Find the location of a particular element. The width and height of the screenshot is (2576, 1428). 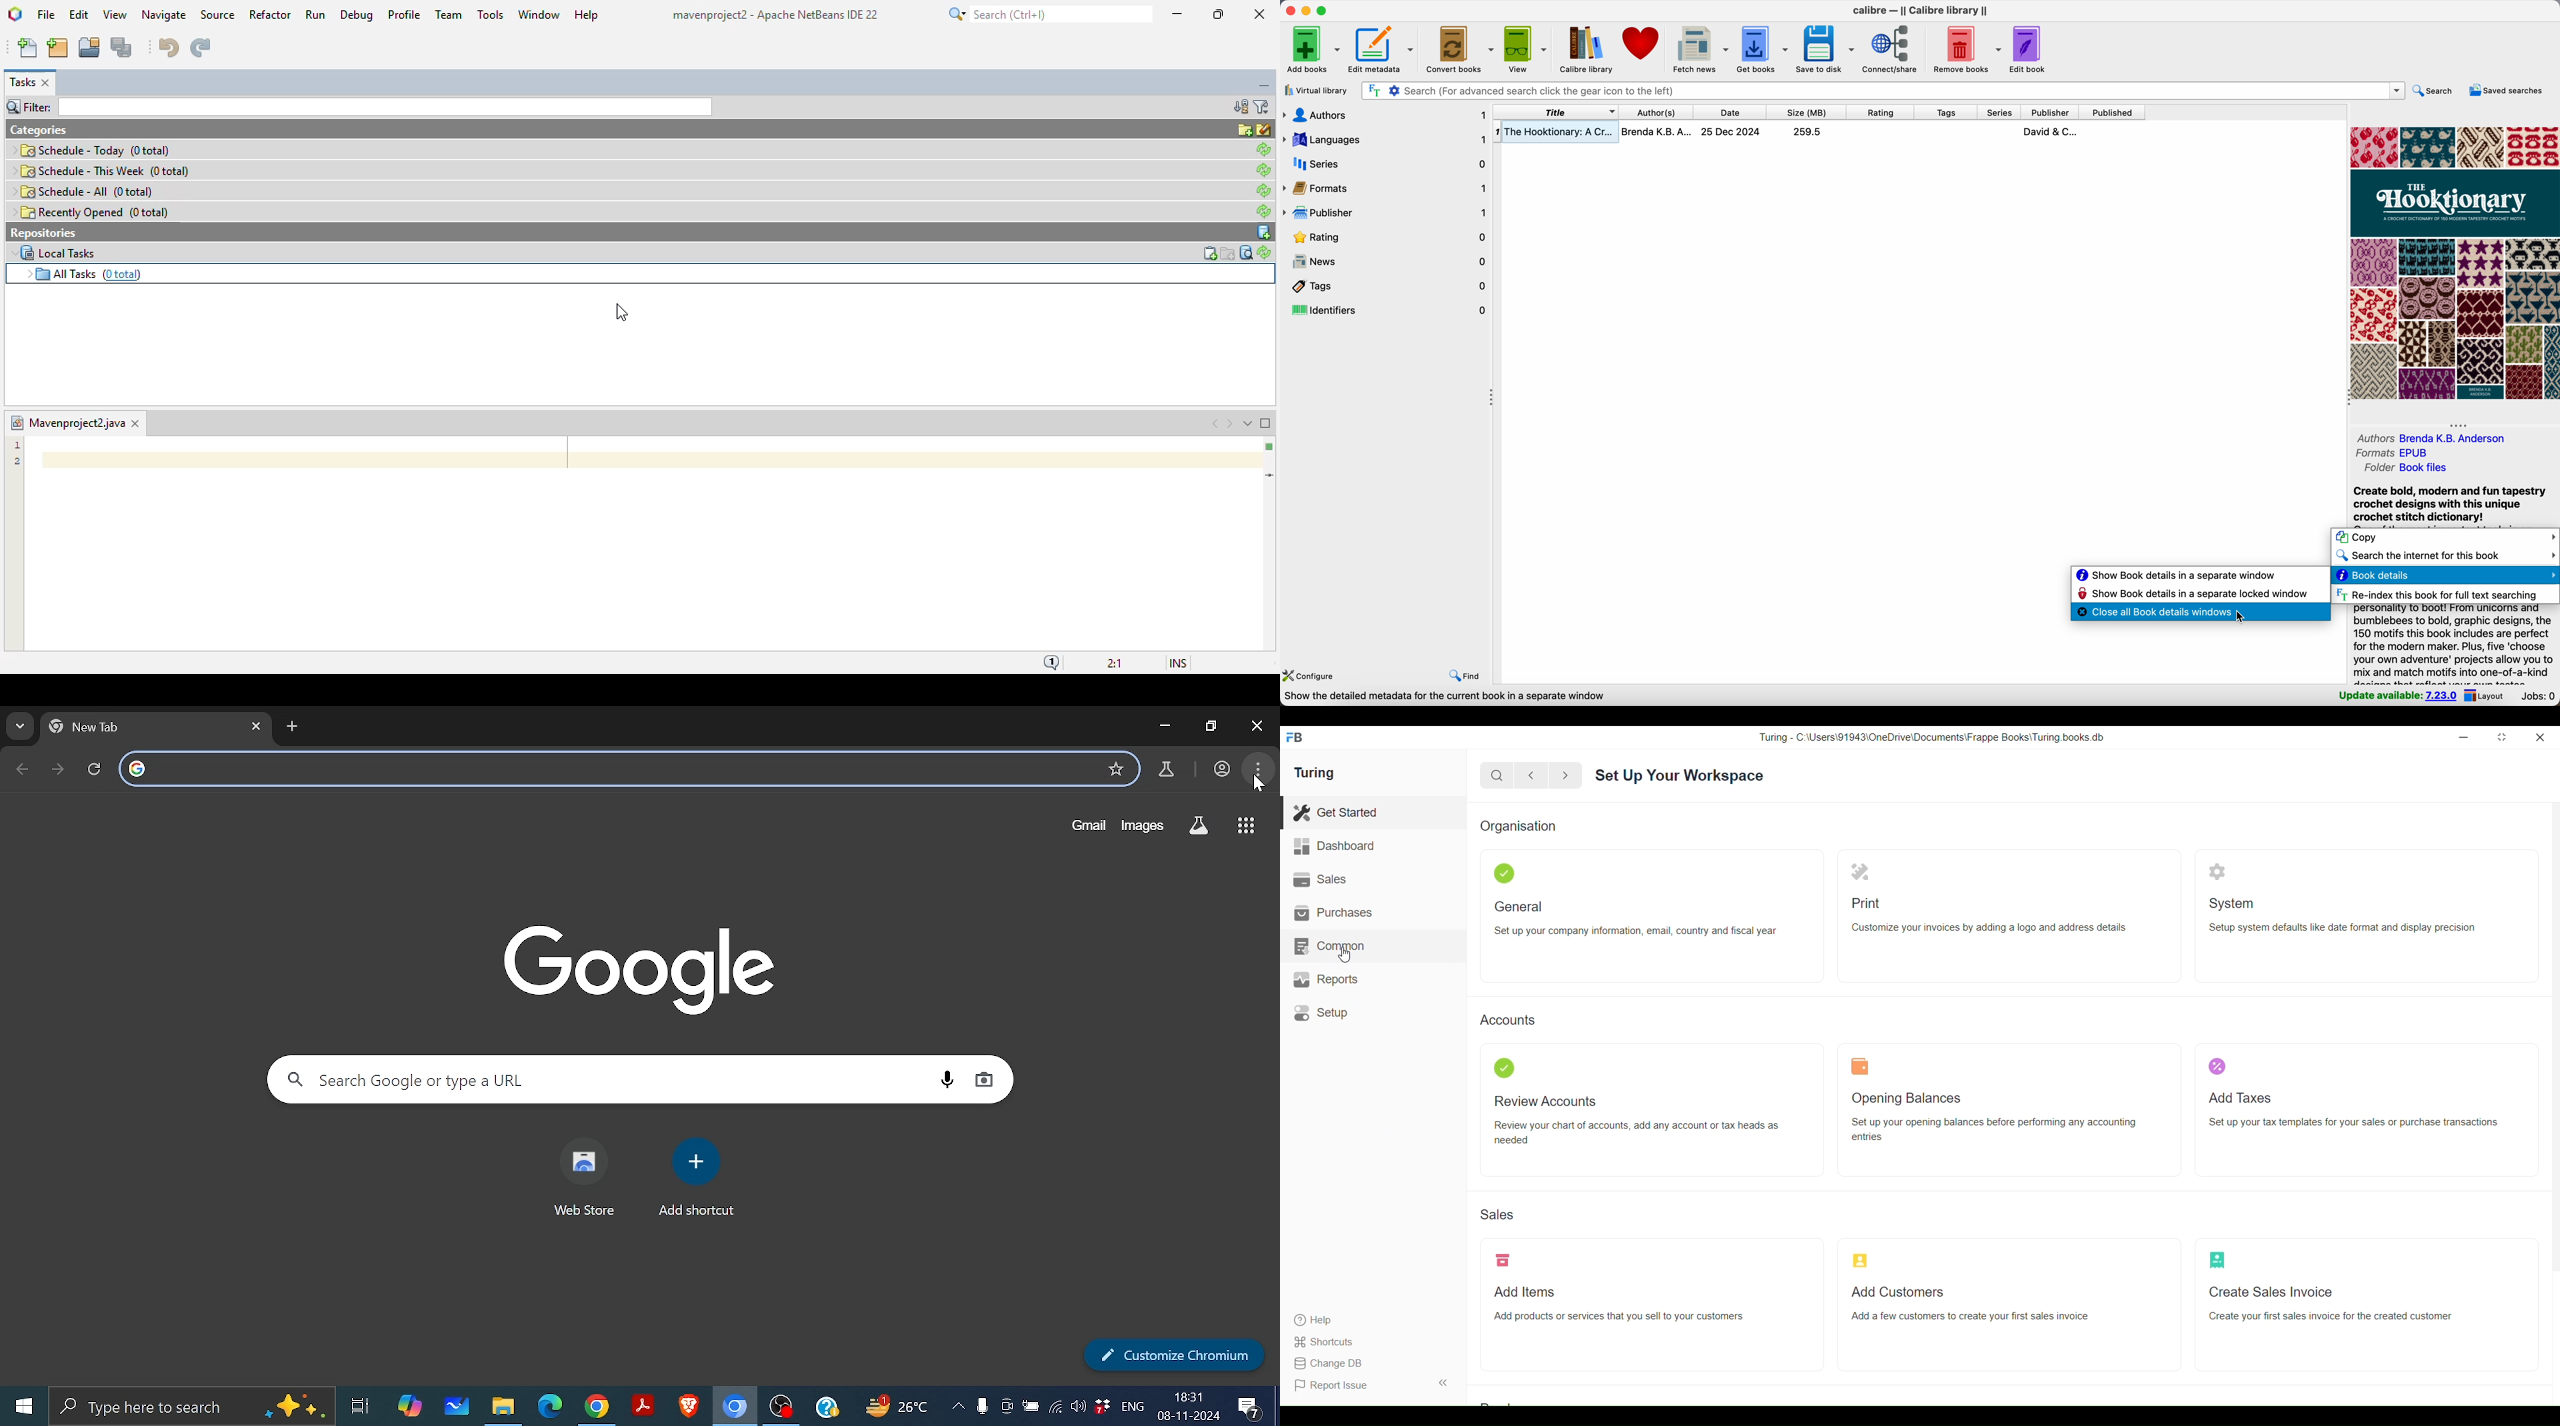

schedule - all (0 total) is located at coordinates (82, 191).